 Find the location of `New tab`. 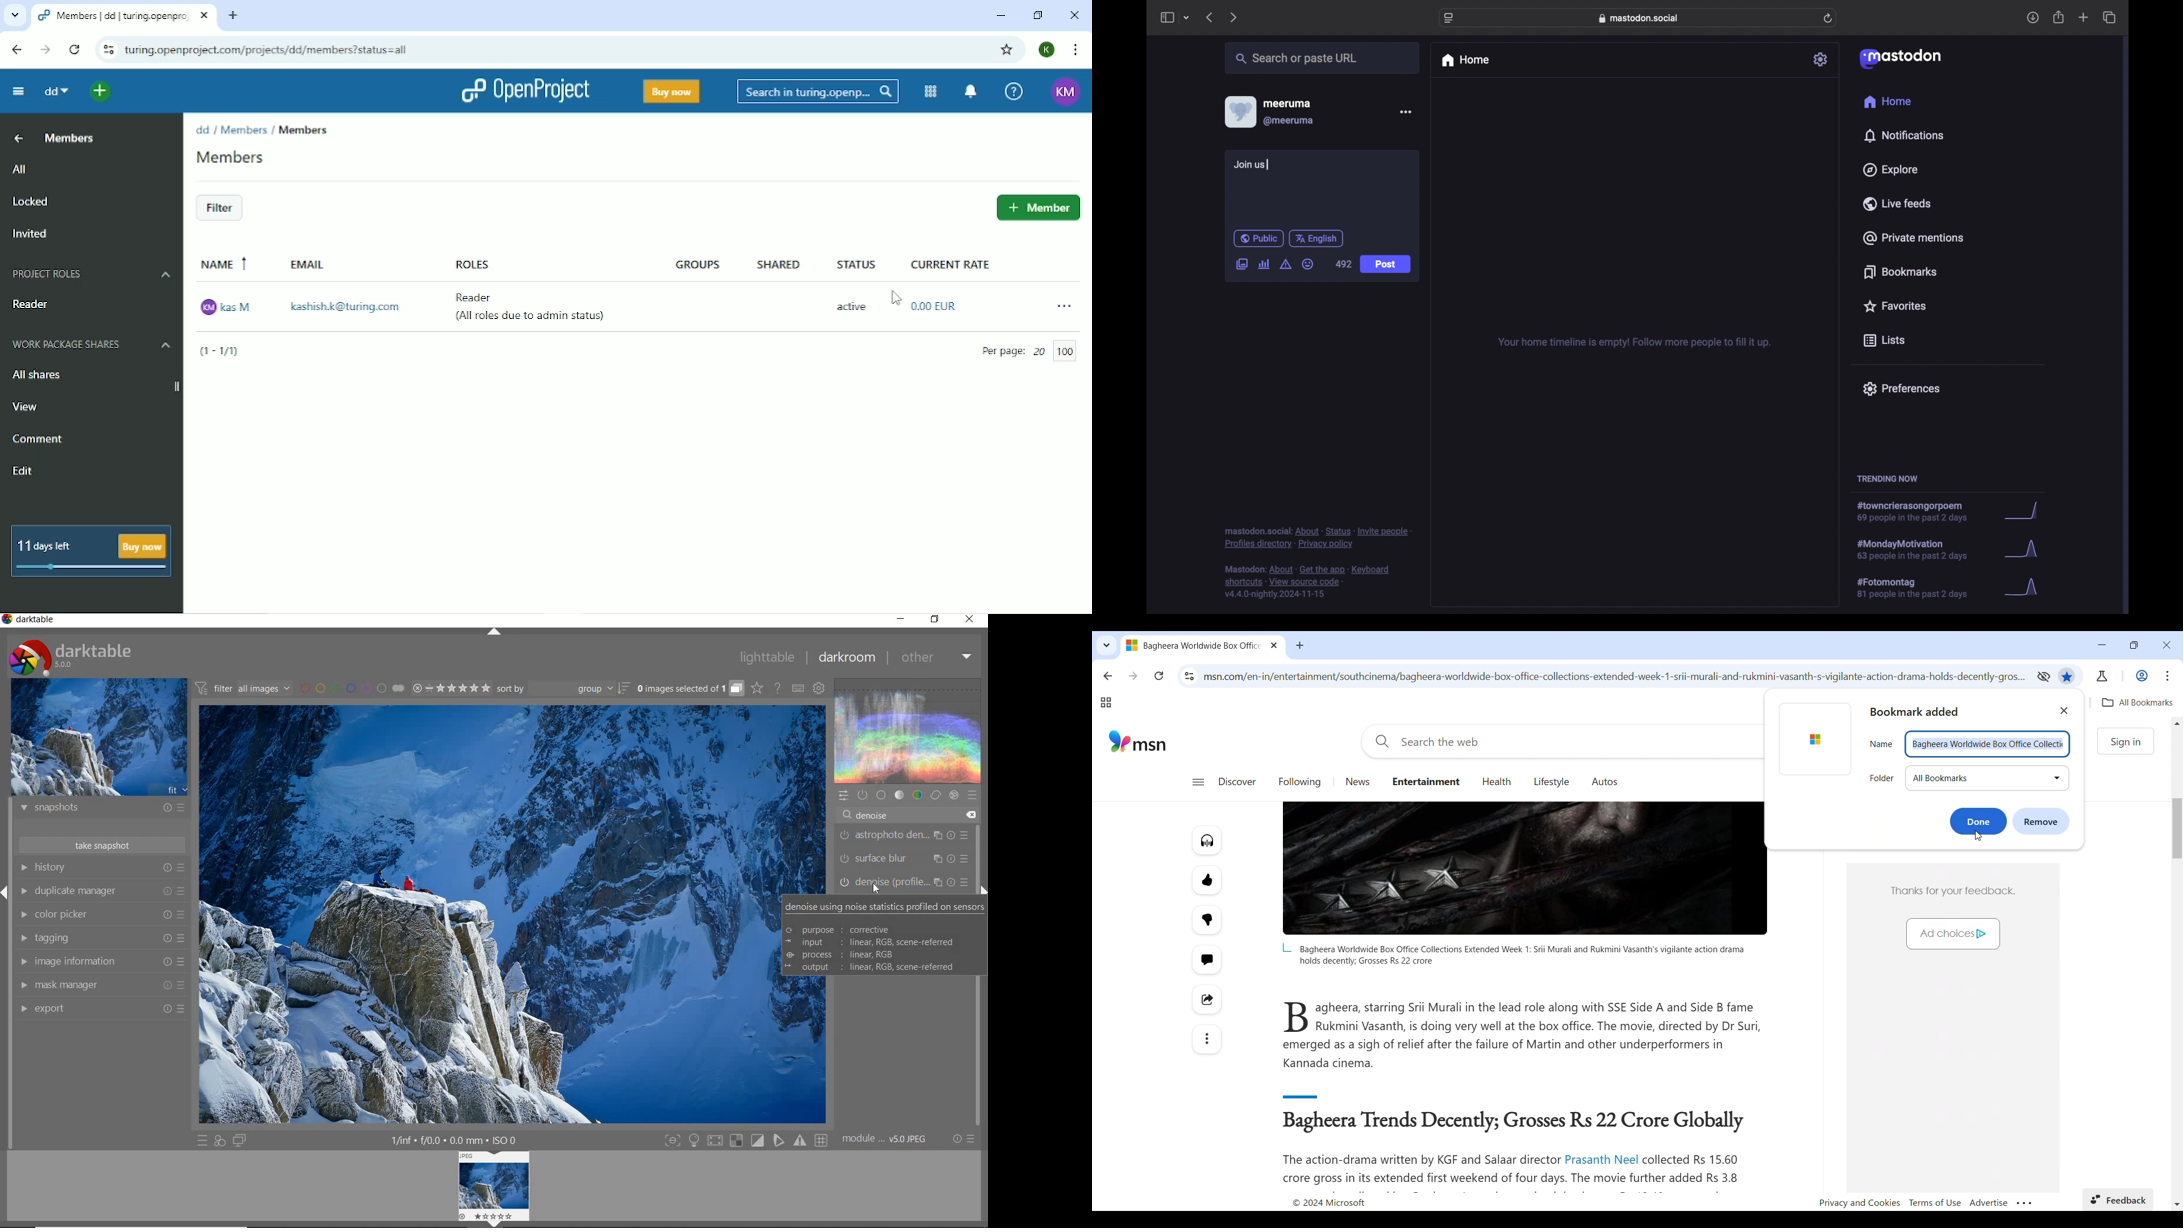

New tab is located at coordinates (233, 17).